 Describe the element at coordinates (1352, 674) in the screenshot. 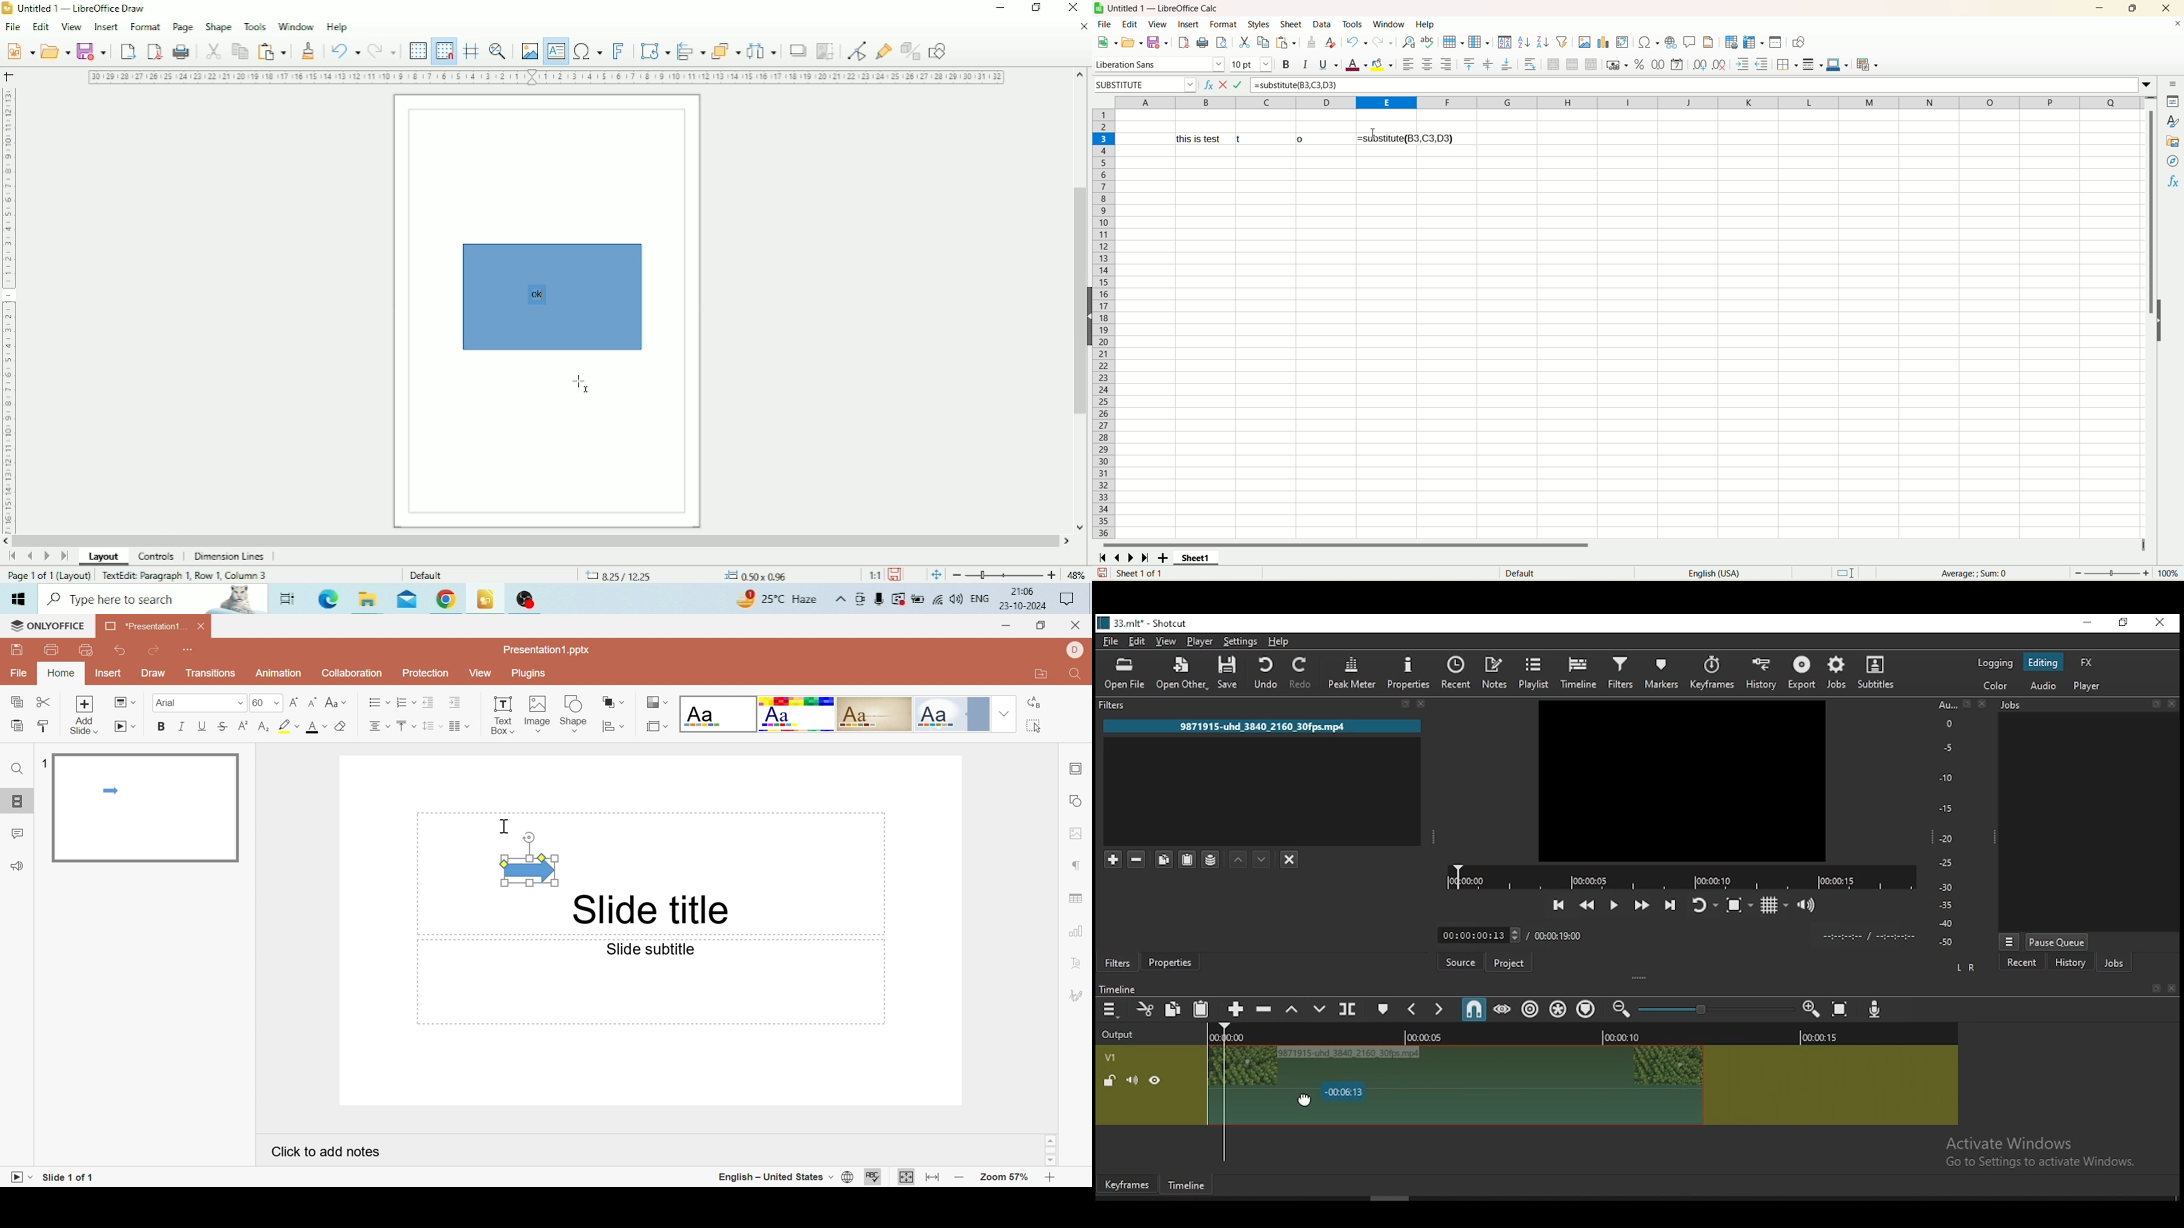

I see `peak meter` at that location.